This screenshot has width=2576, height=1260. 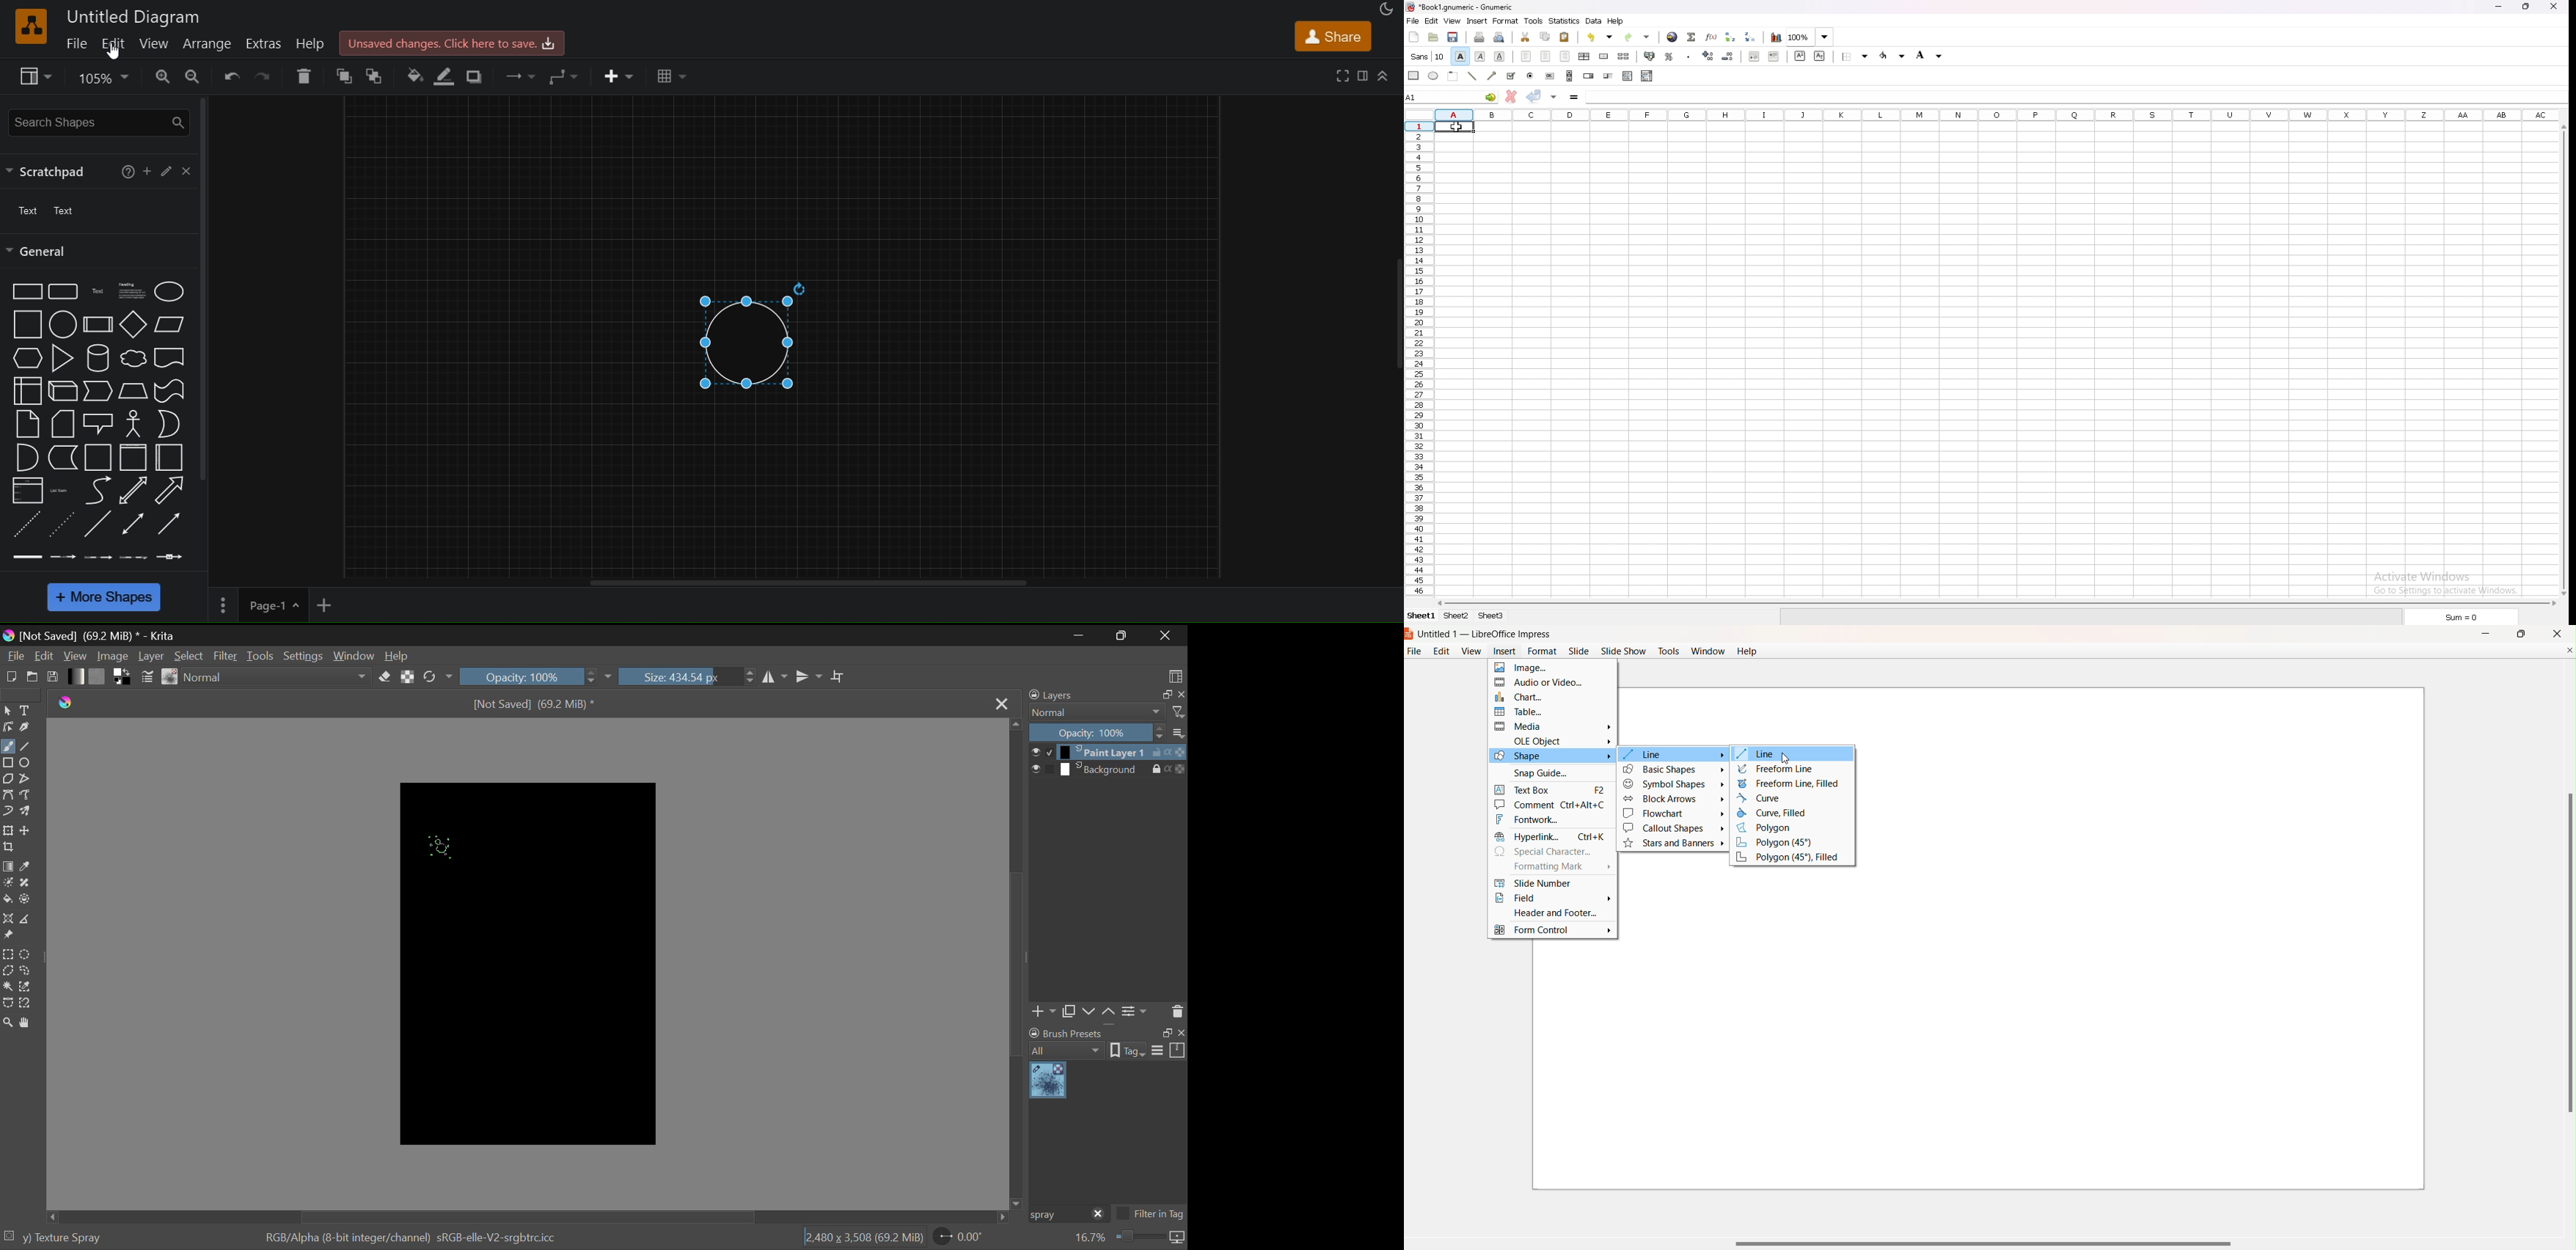 I want to click on logo, so click(x=29, y=27).